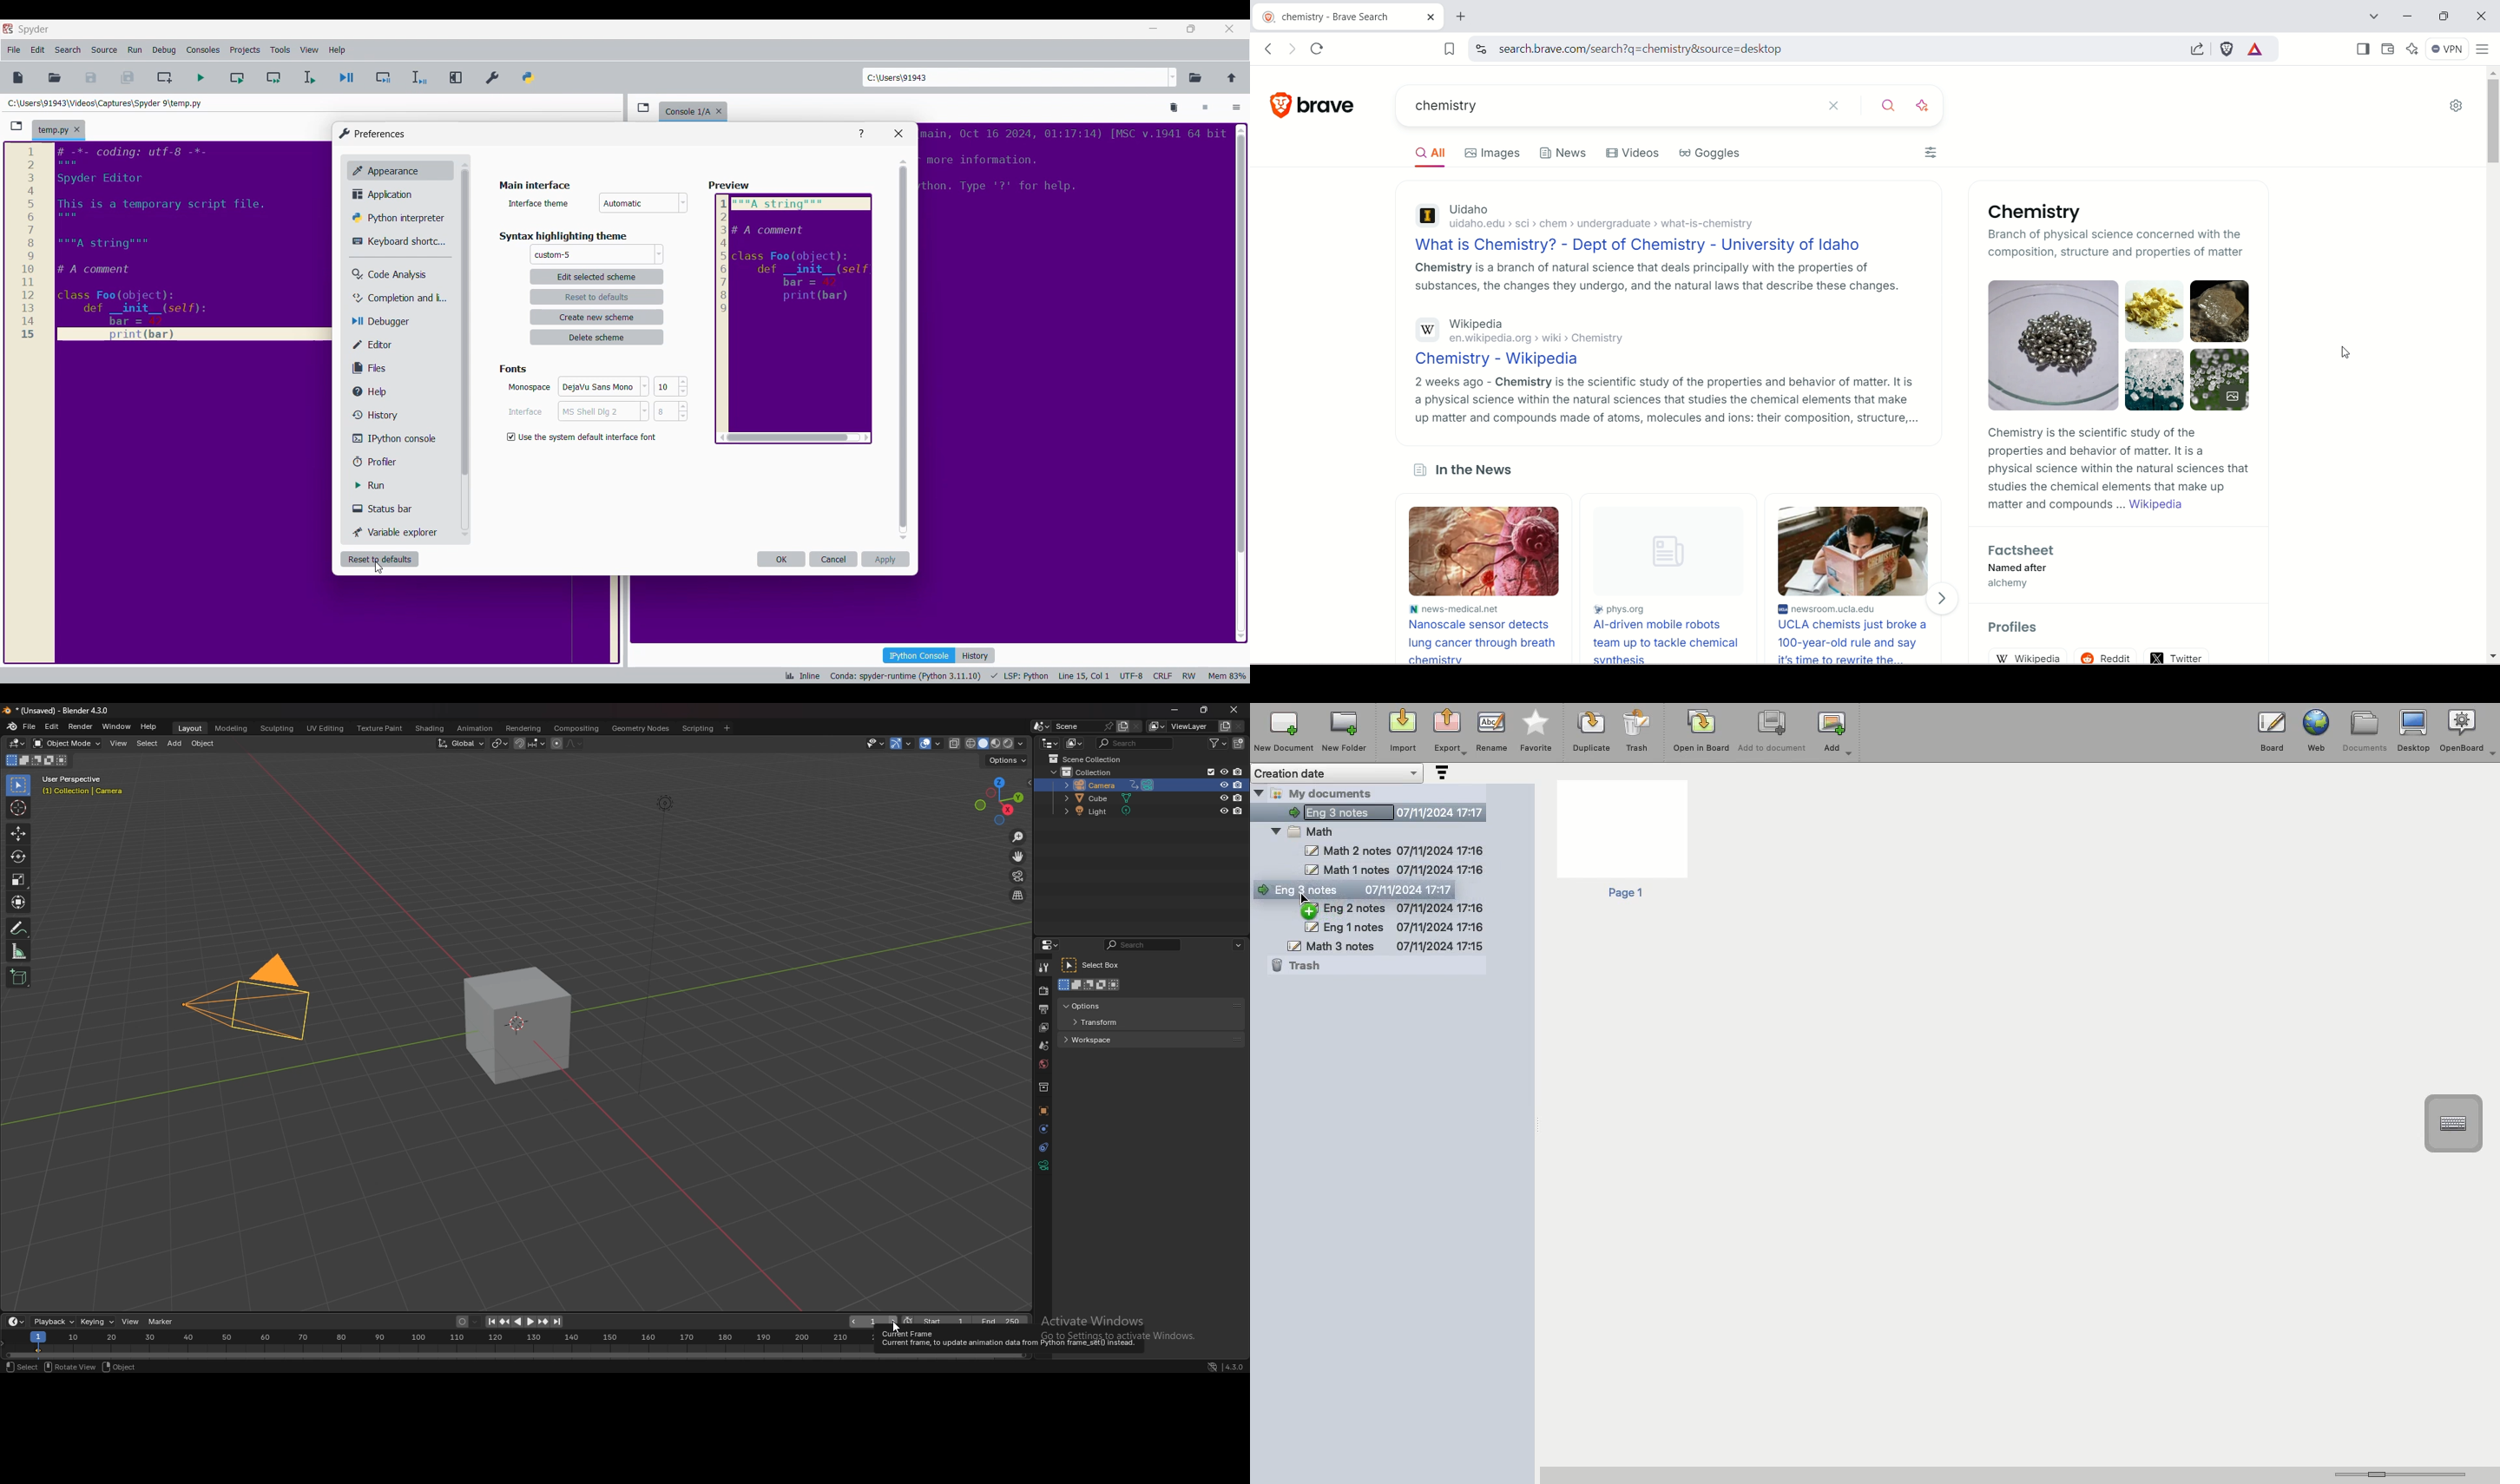  I want to click on close, so click(1235, 710).